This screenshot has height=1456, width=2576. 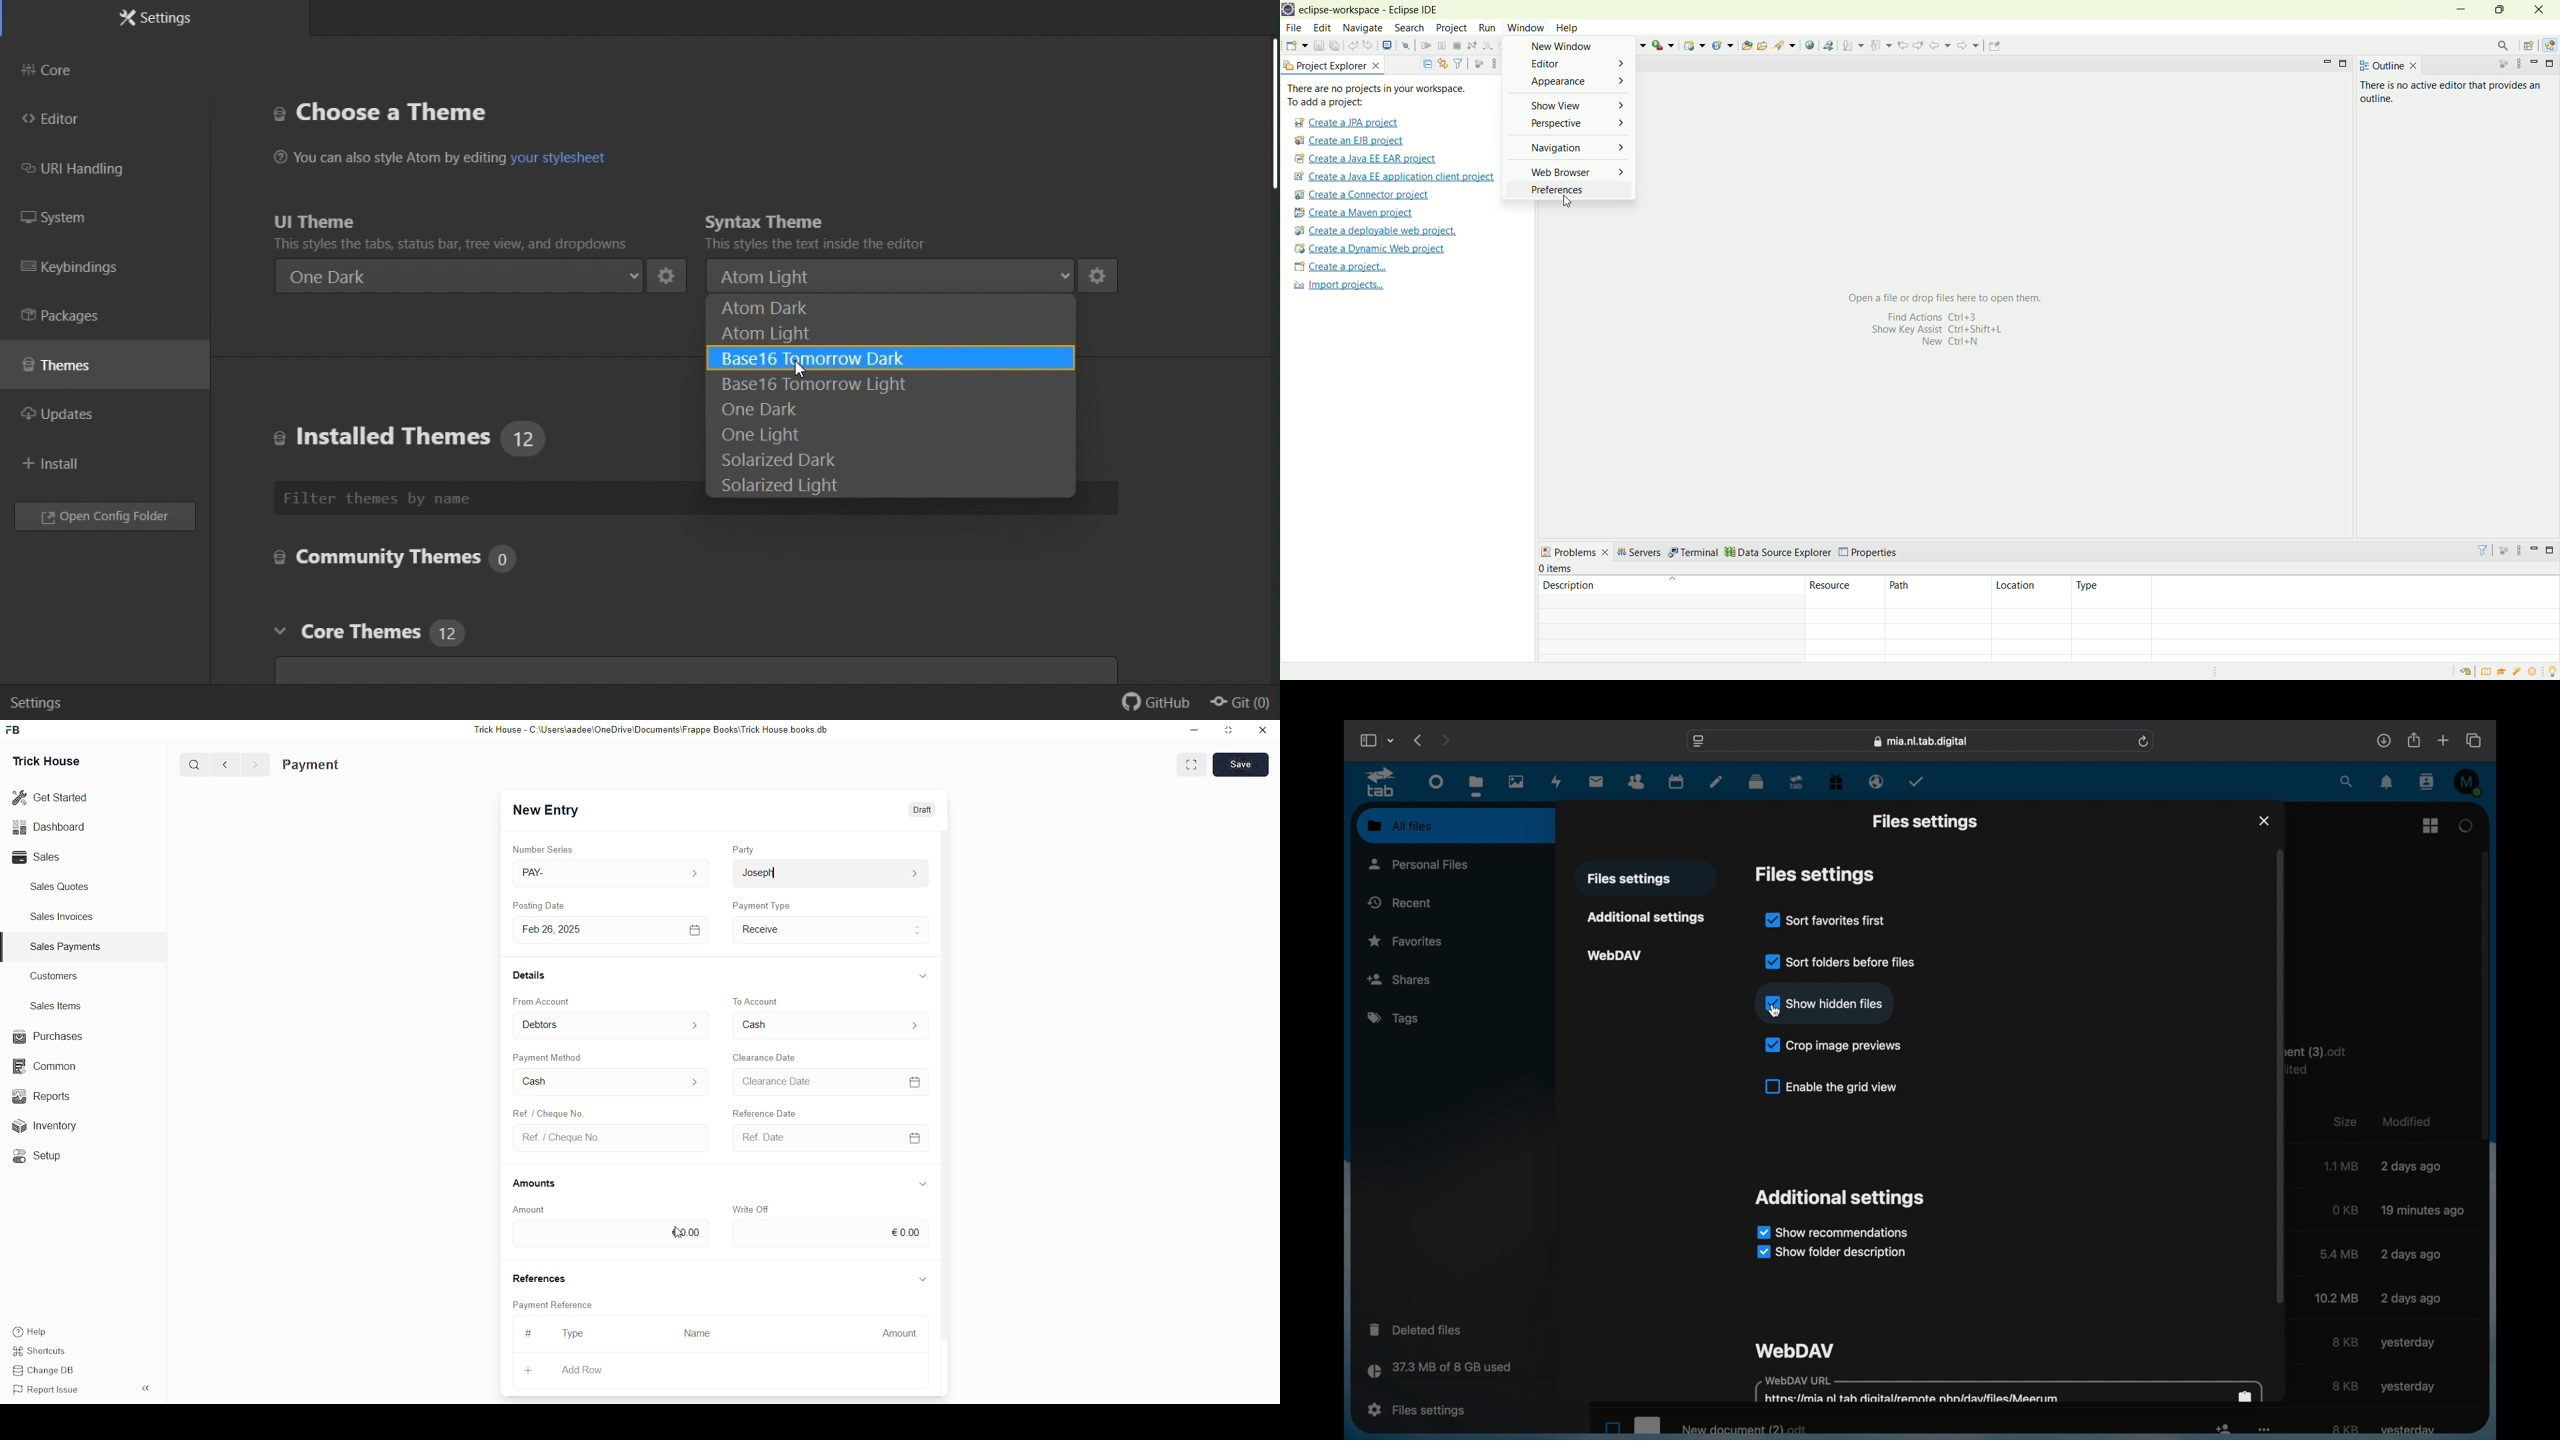 I want to click on Sales Quotes., so click(x=61, y=886).